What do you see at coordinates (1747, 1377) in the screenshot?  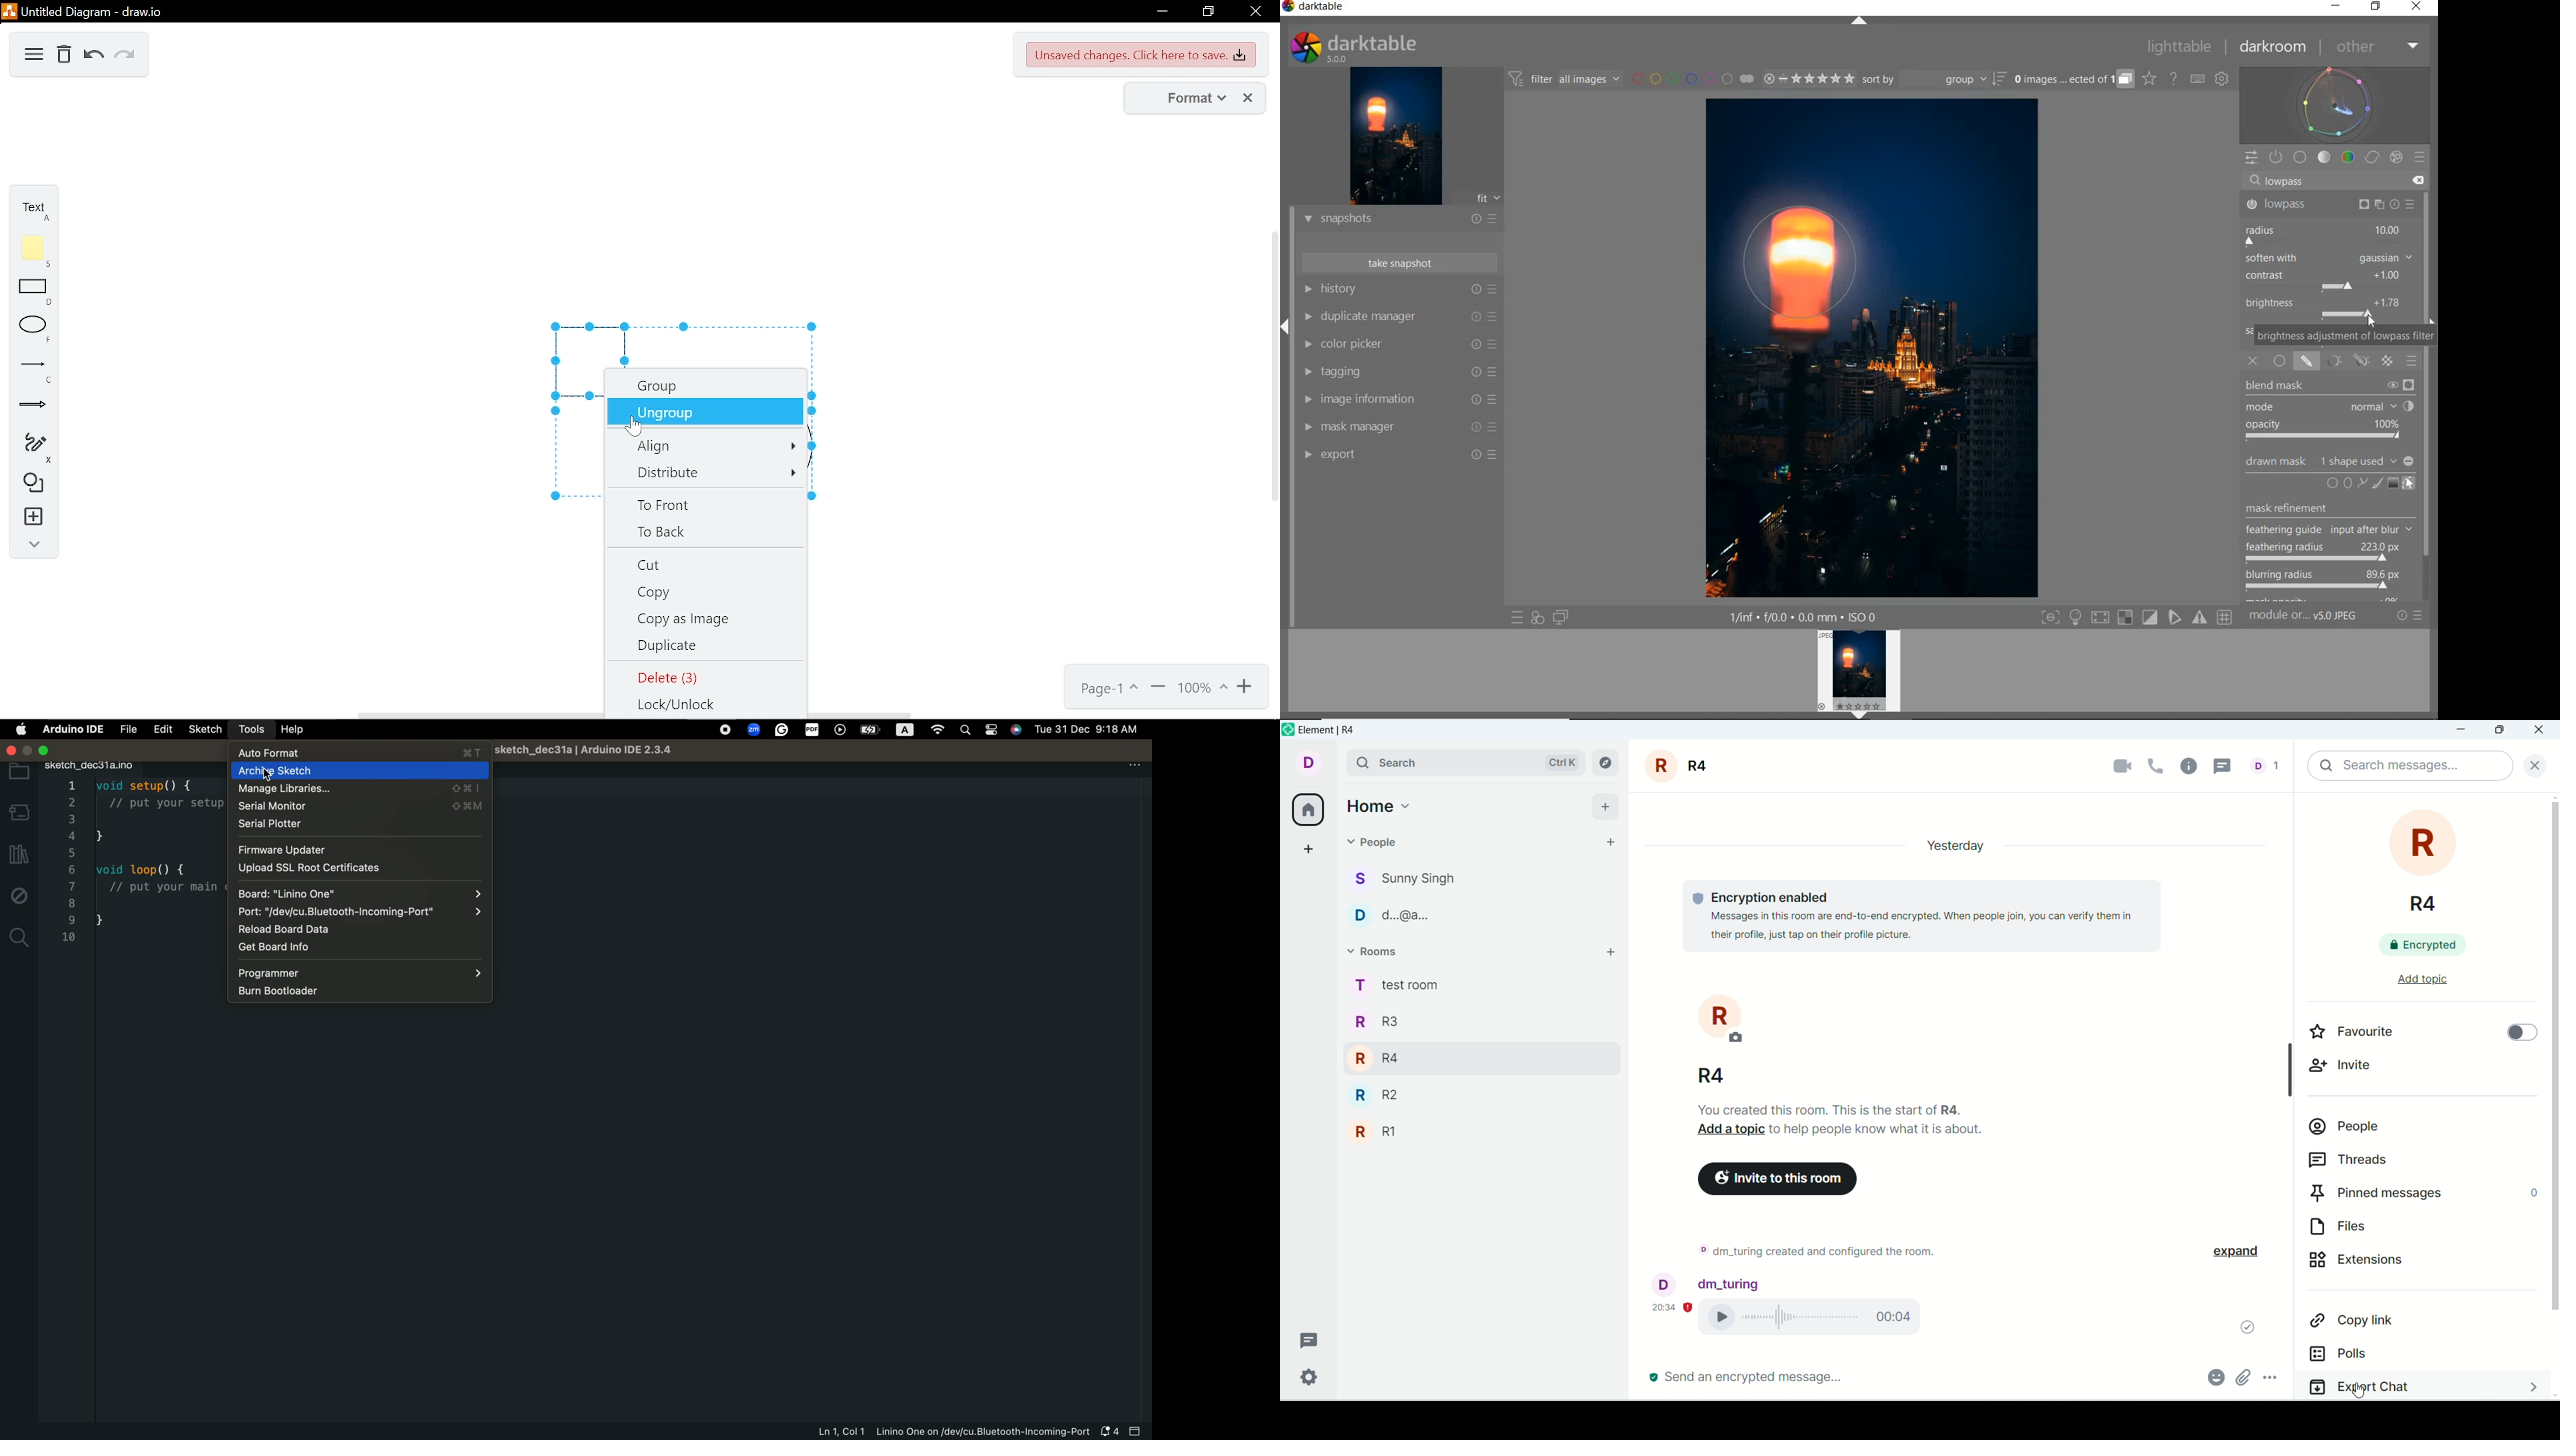 I see `send message` at bounding box center [1747, 1377].